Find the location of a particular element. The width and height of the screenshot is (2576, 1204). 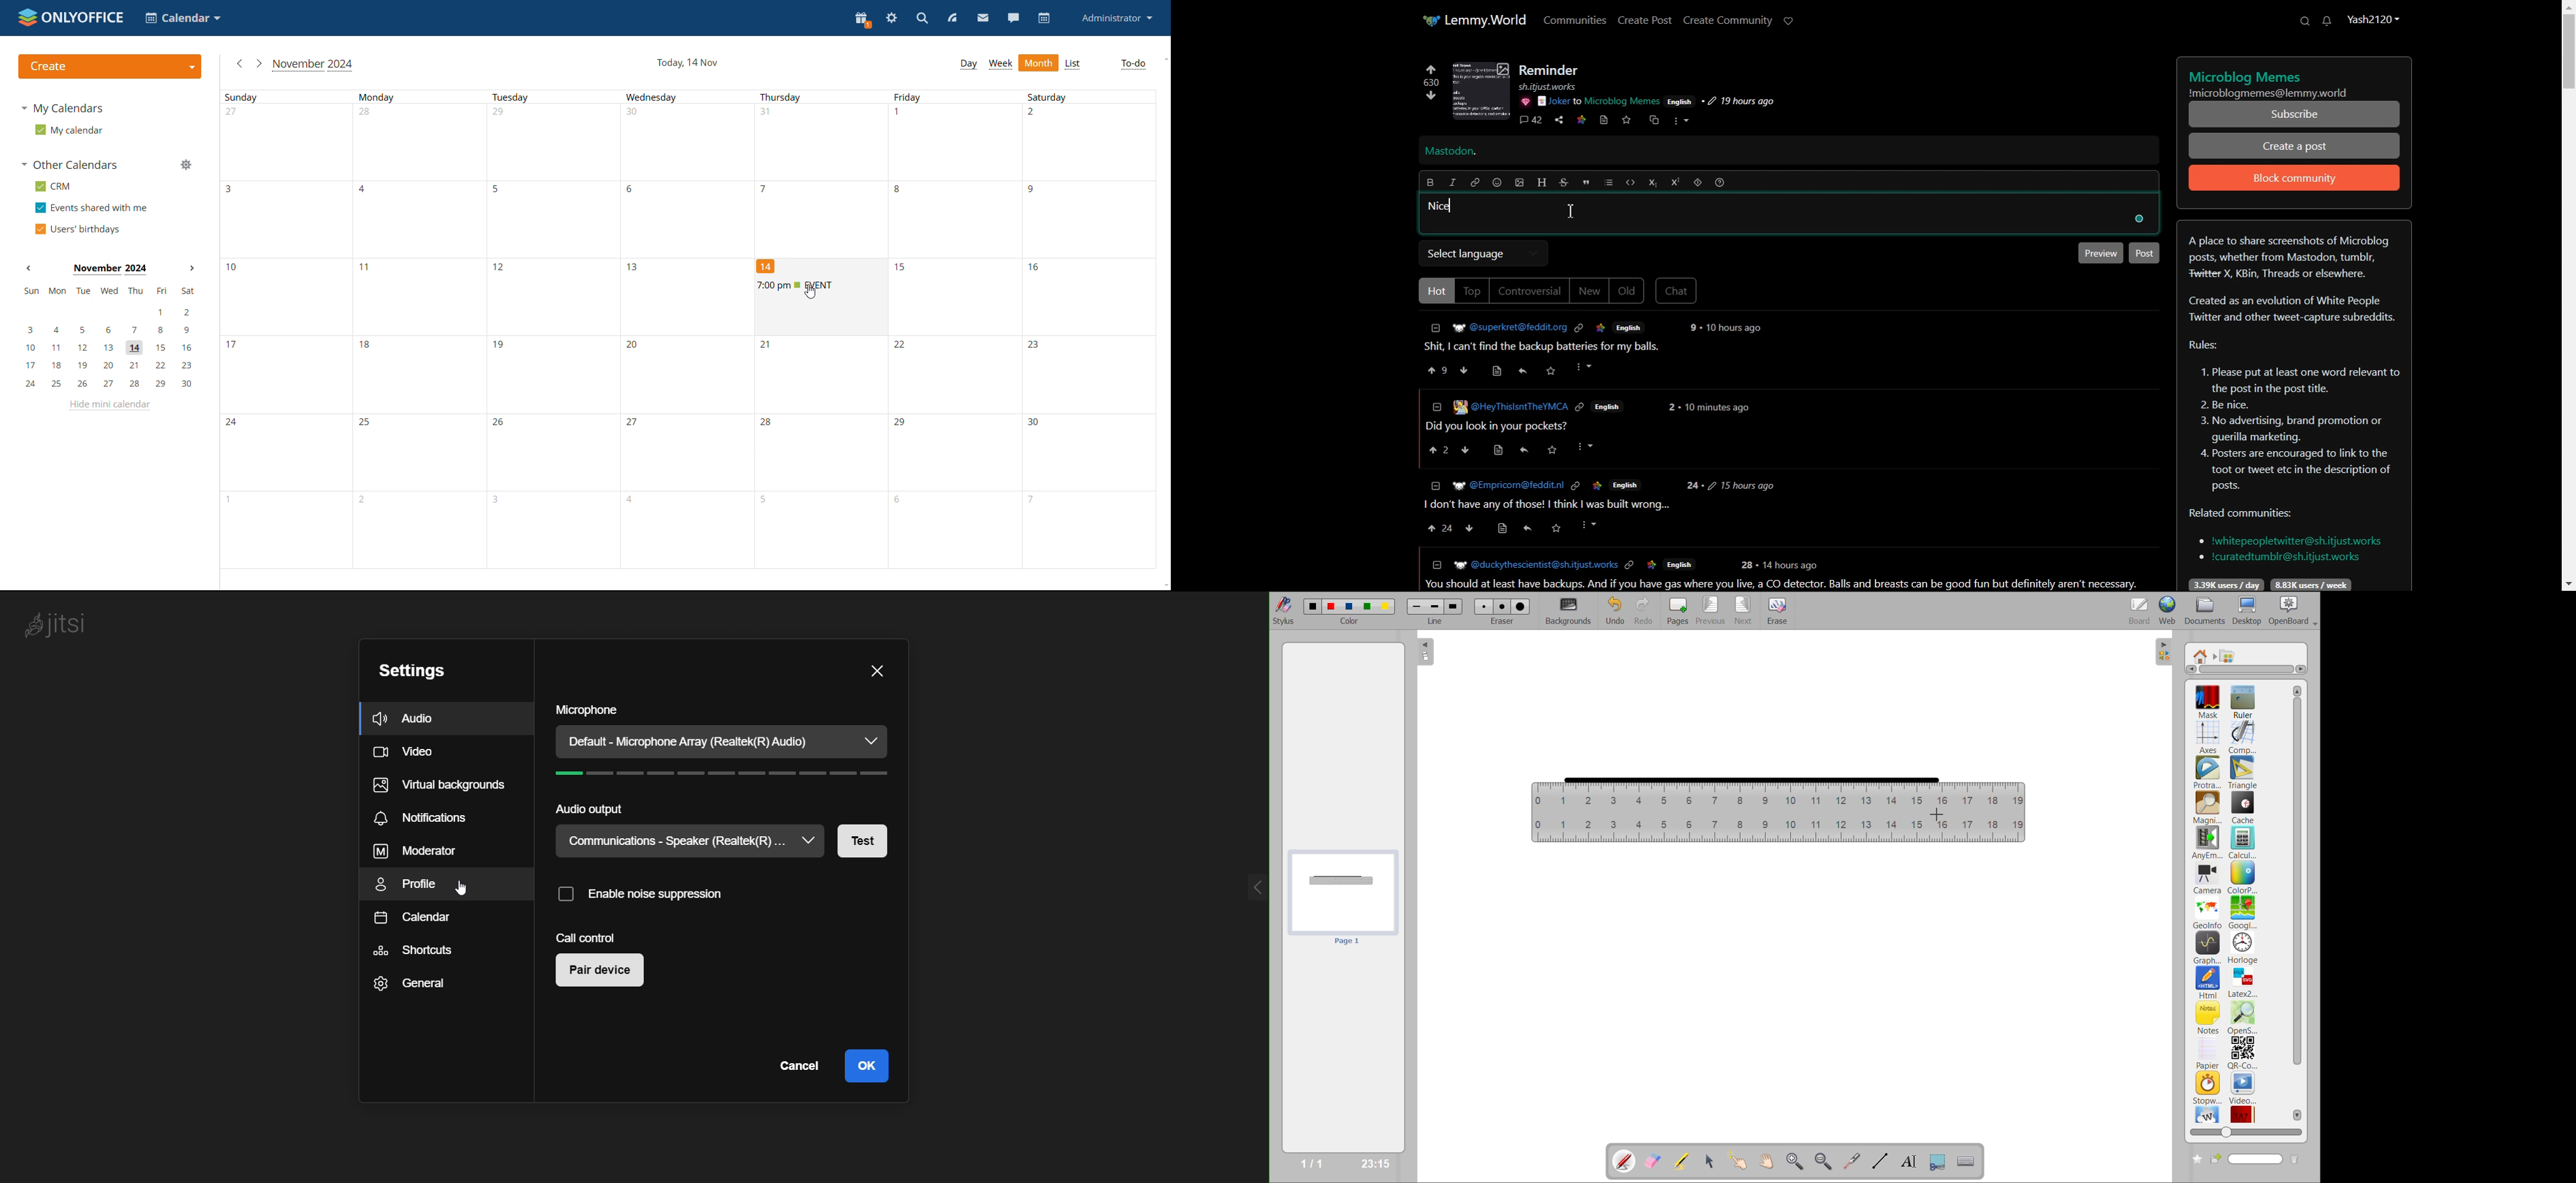

audio output is located at coordinates (594, 809).